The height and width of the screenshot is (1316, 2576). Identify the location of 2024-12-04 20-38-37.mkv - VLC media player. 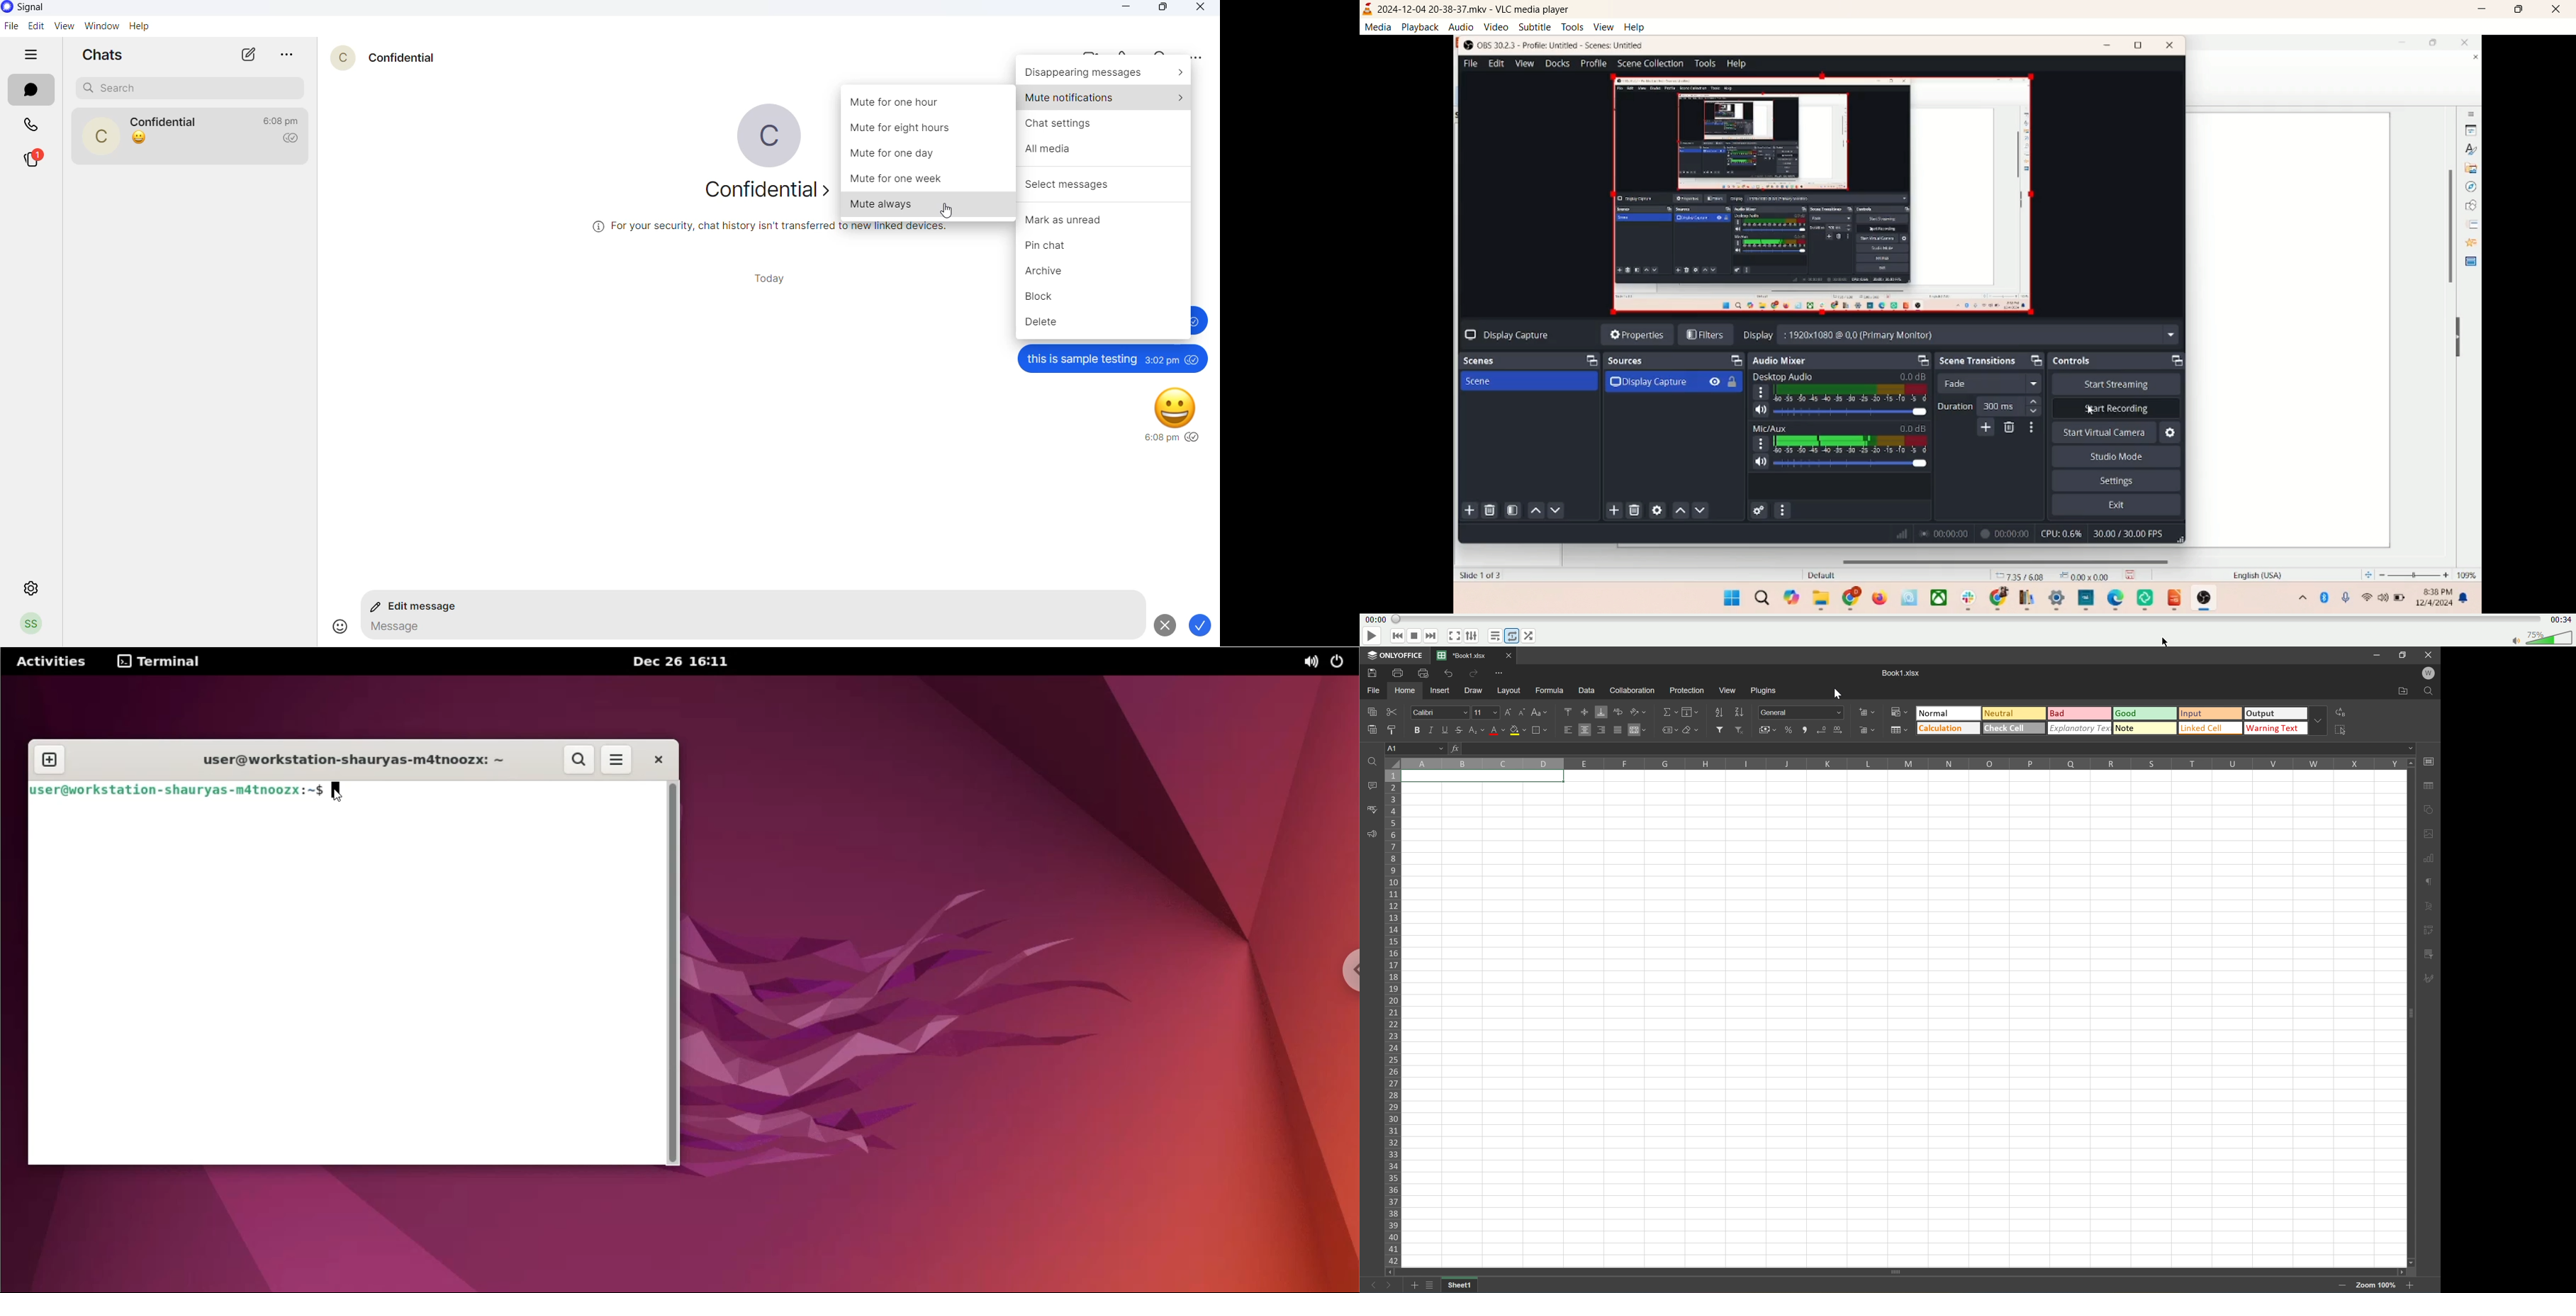
(1476, 10).